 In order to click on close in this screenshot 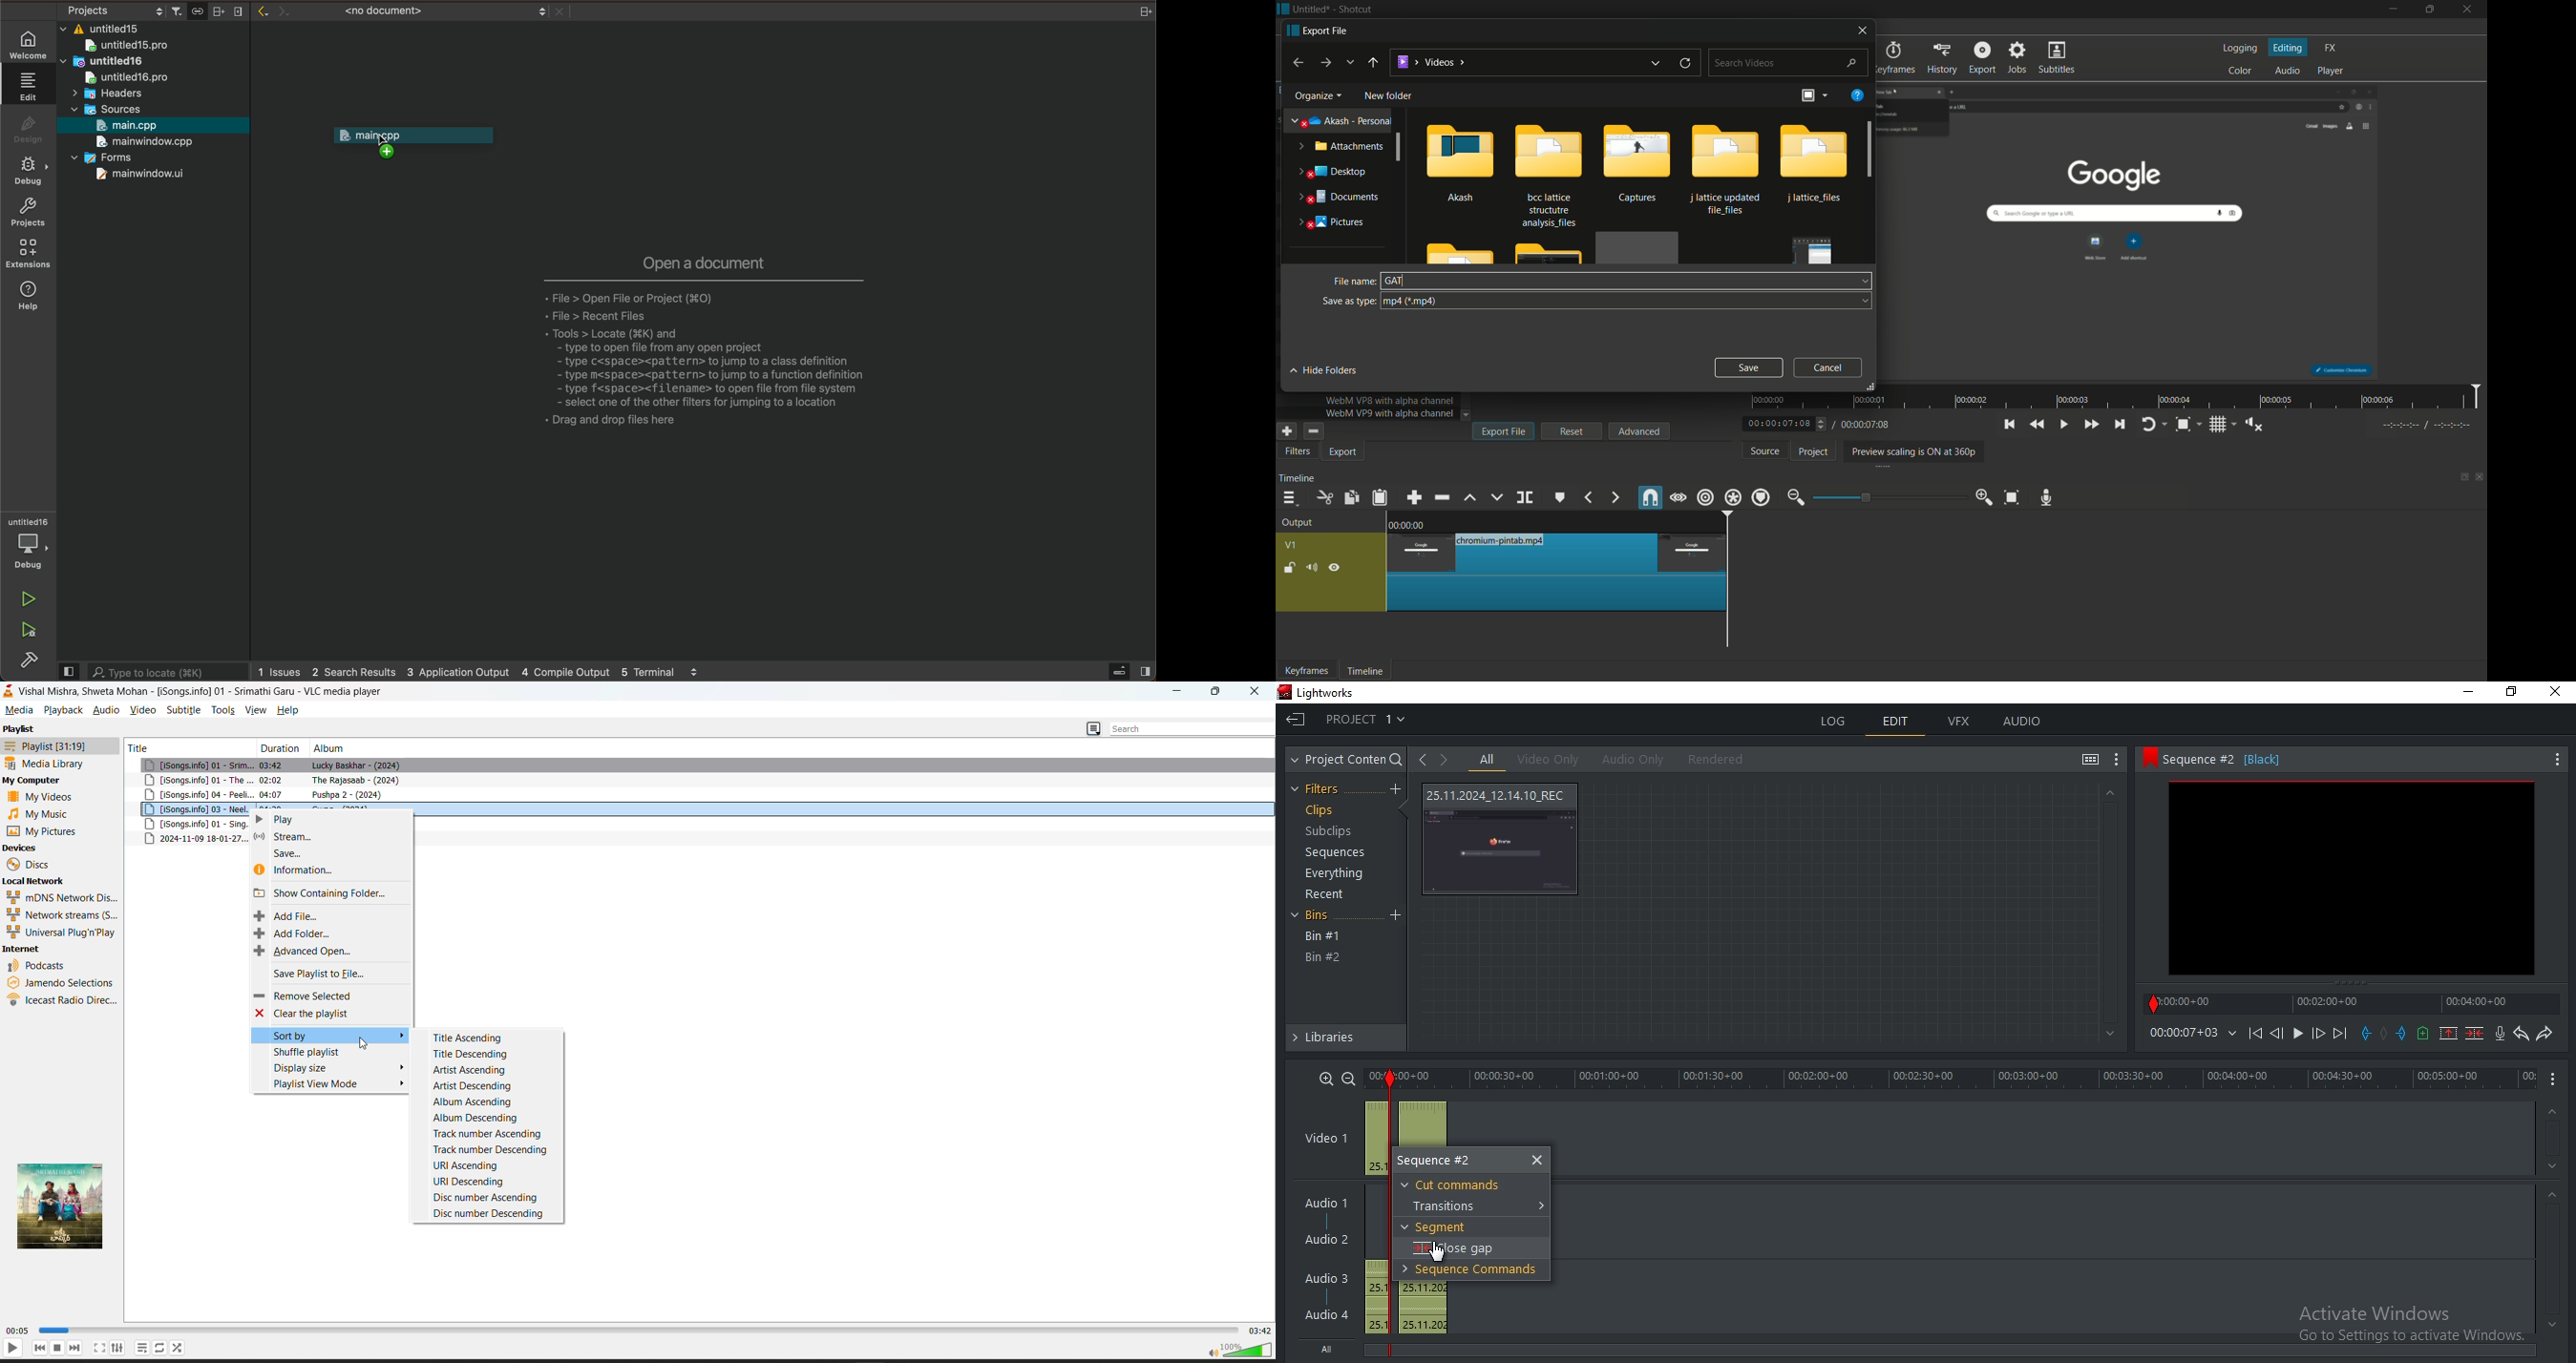, I will do `click(1538, 1159)`.